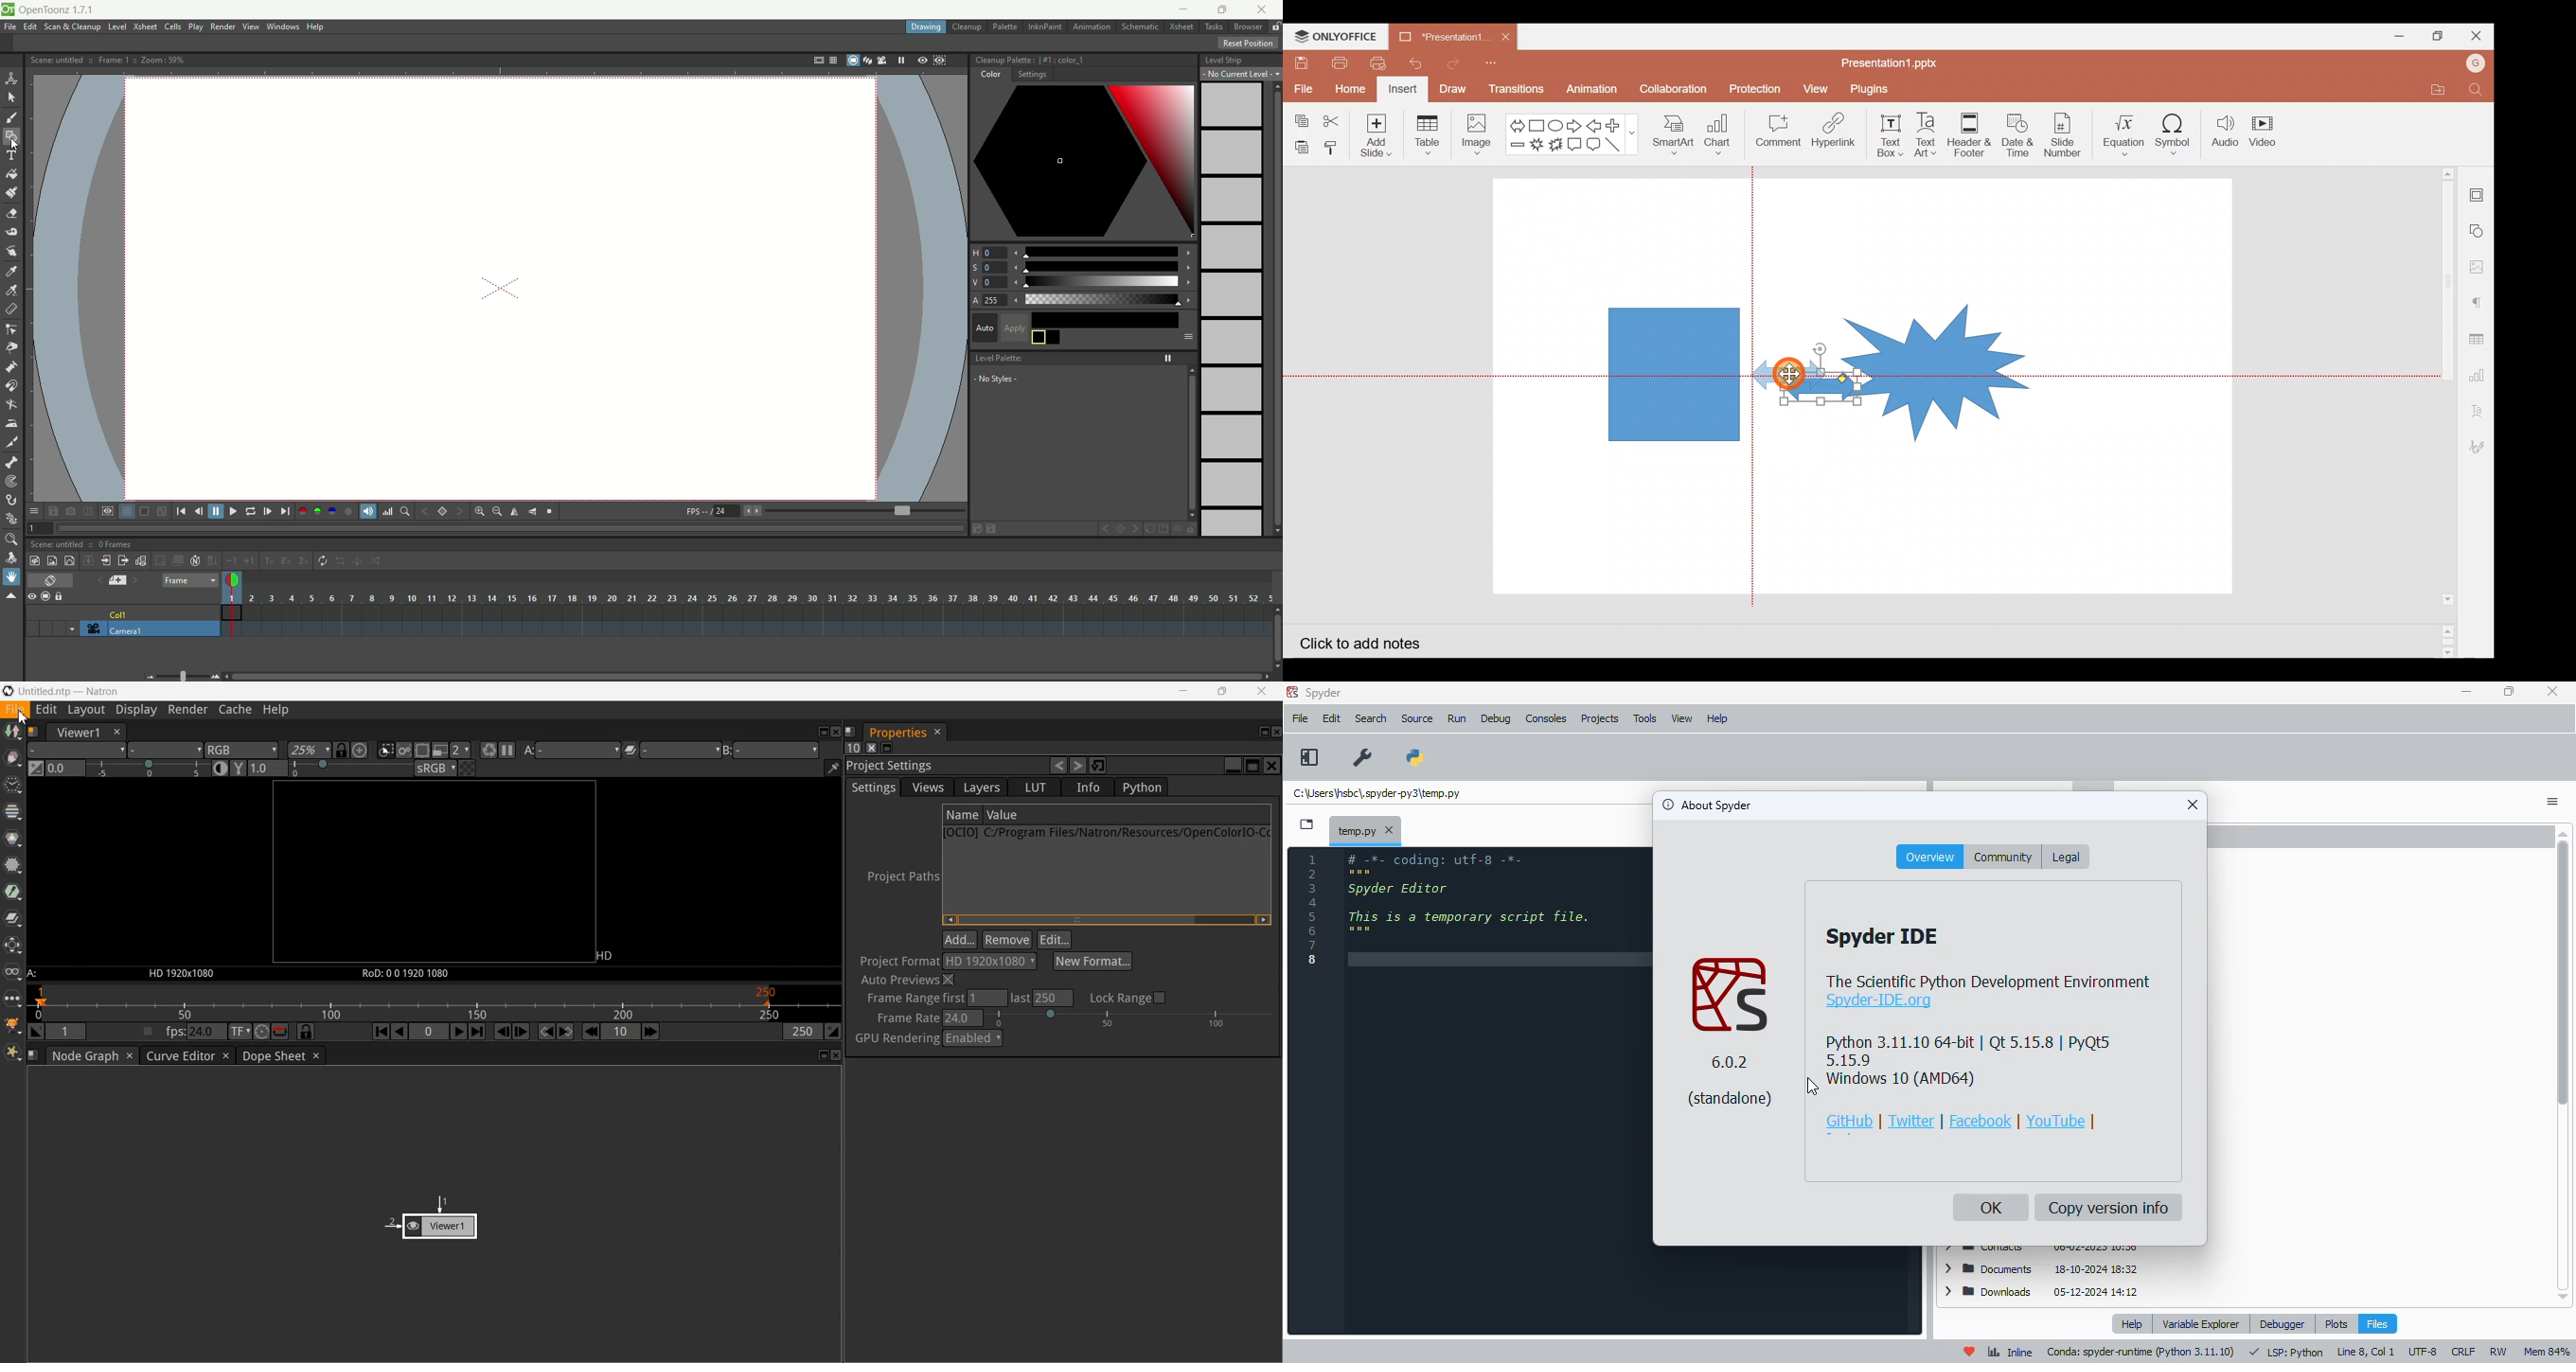 The width and height of the screenshot is (2576, 1372). What do you see at coordinates (1498, 64) in the screenshot?
I see `Customize quick access toolbar` at bounding box center [1498, 64].